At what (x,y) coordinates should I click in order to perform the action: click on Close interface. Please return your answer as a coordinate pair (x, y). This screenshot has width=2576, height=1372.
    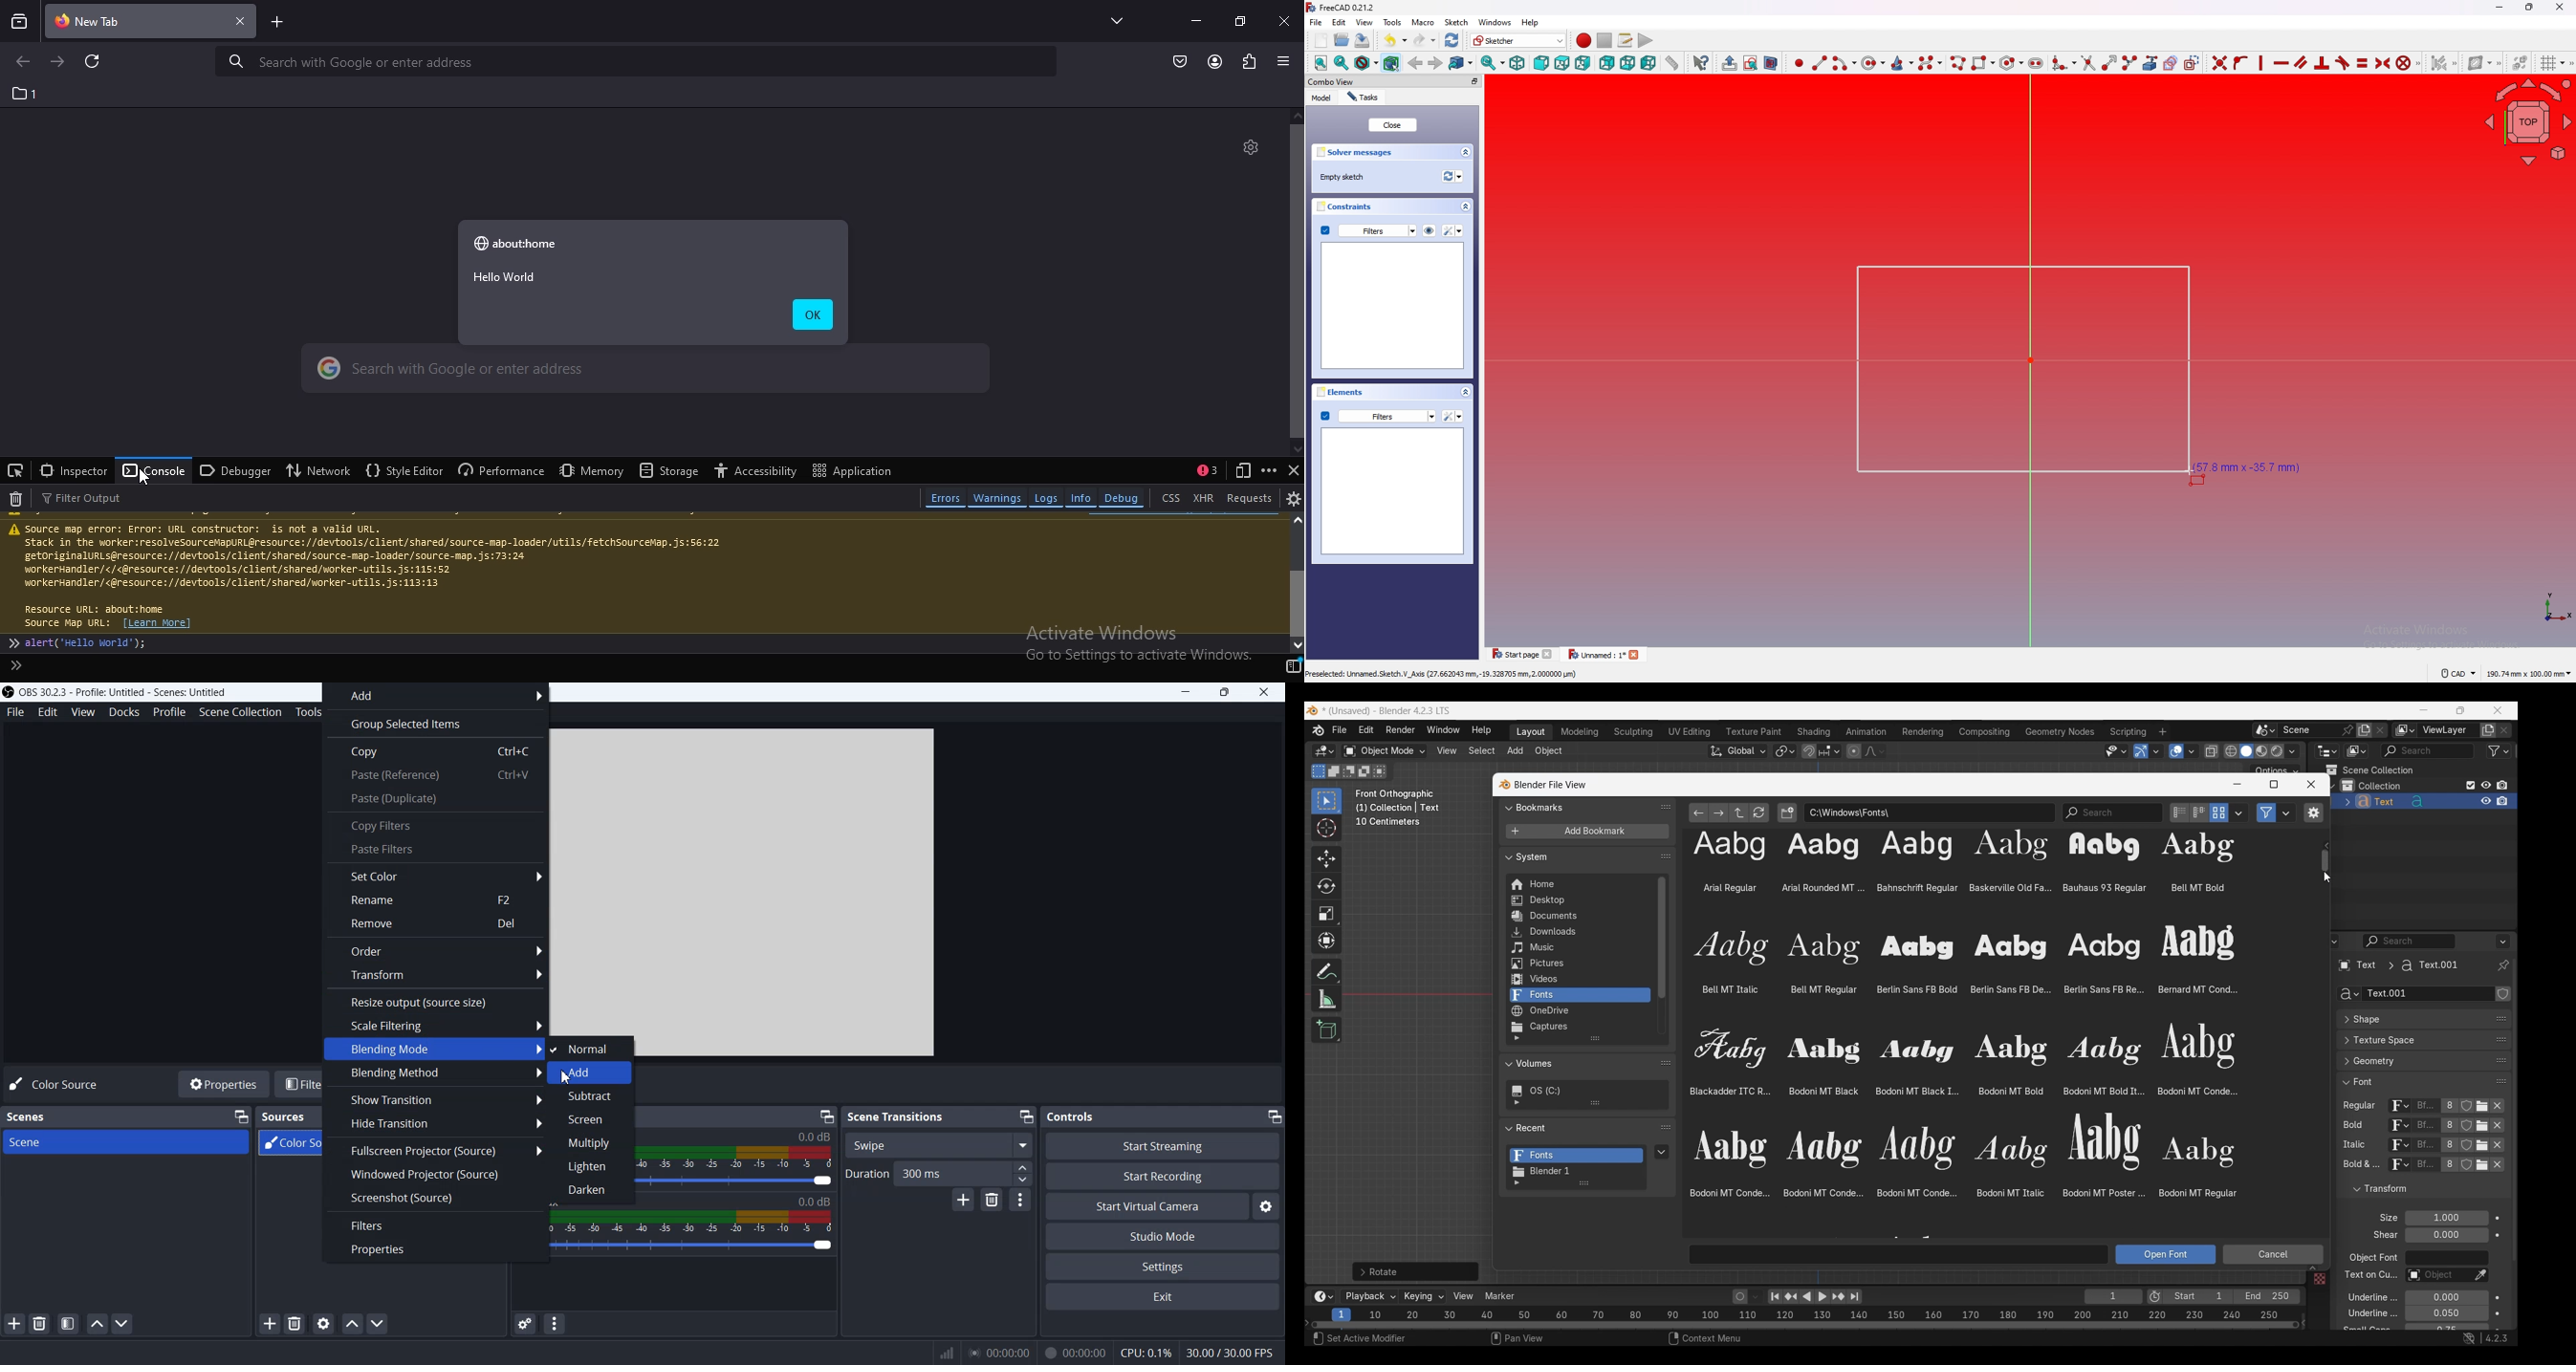
    Looking at the image, I should click on (2498, 710).